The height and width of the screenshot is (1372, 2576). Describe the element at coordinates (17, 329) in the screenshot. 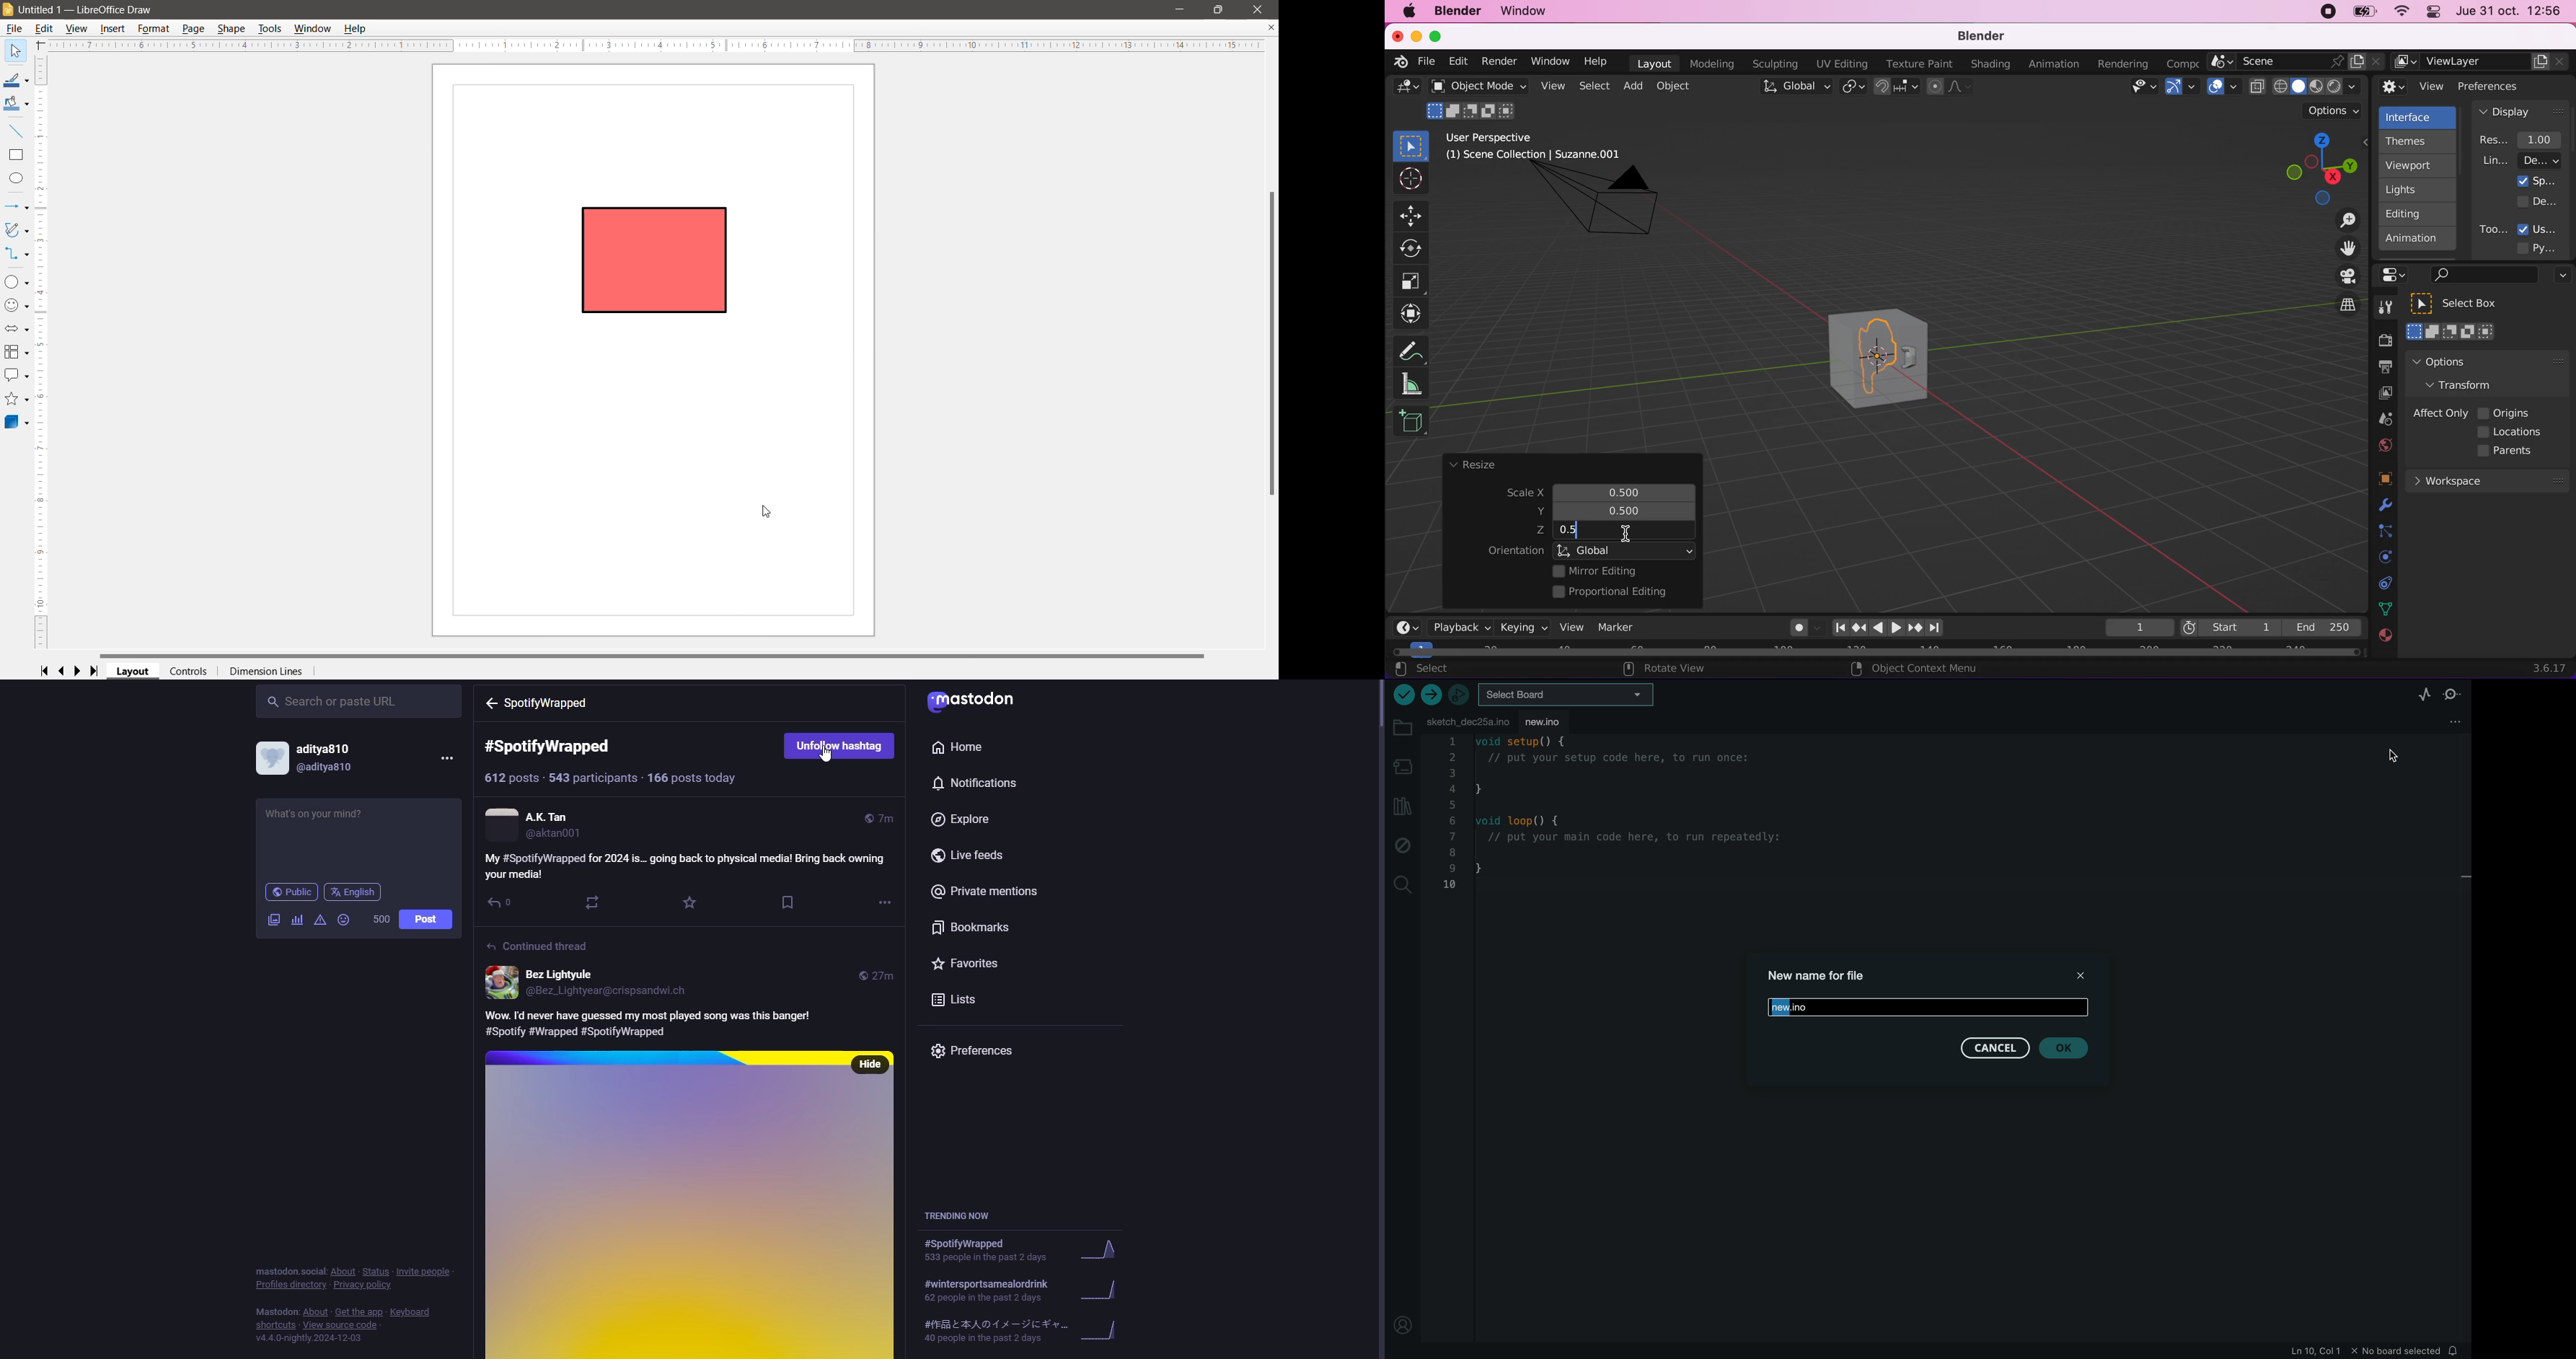

I see `Block Arrows` at that location.